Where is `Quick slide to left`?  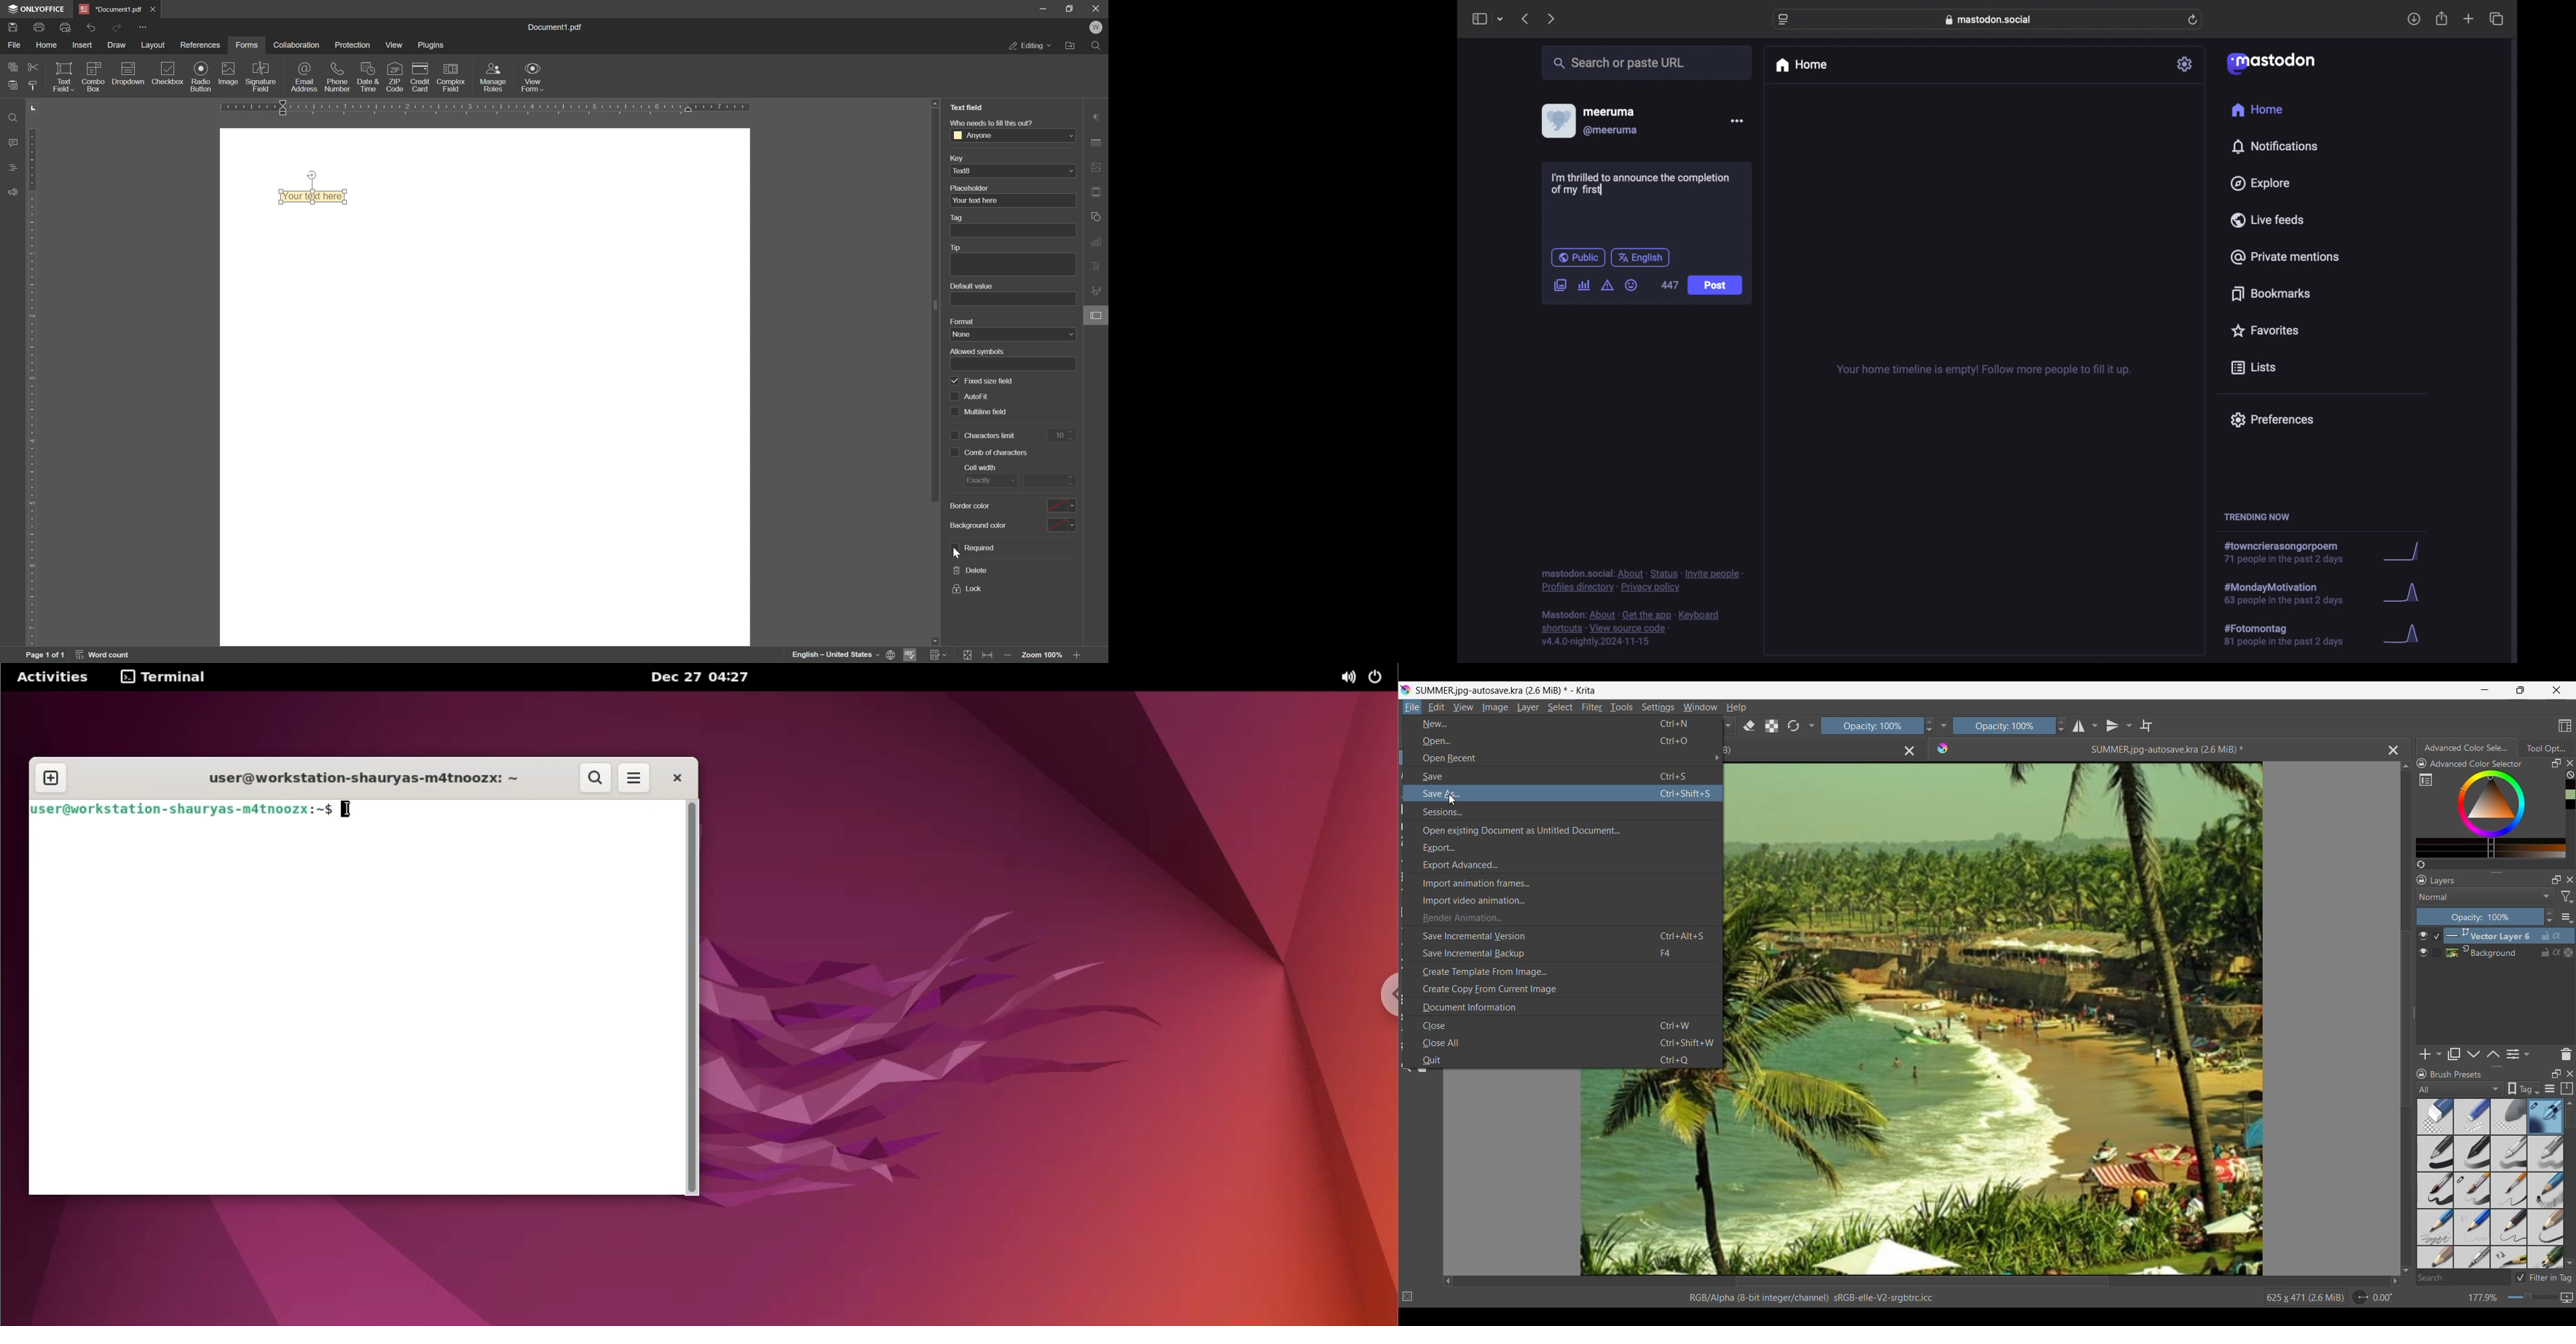 Quick slide to left is located at coordinates (1449, 1282).